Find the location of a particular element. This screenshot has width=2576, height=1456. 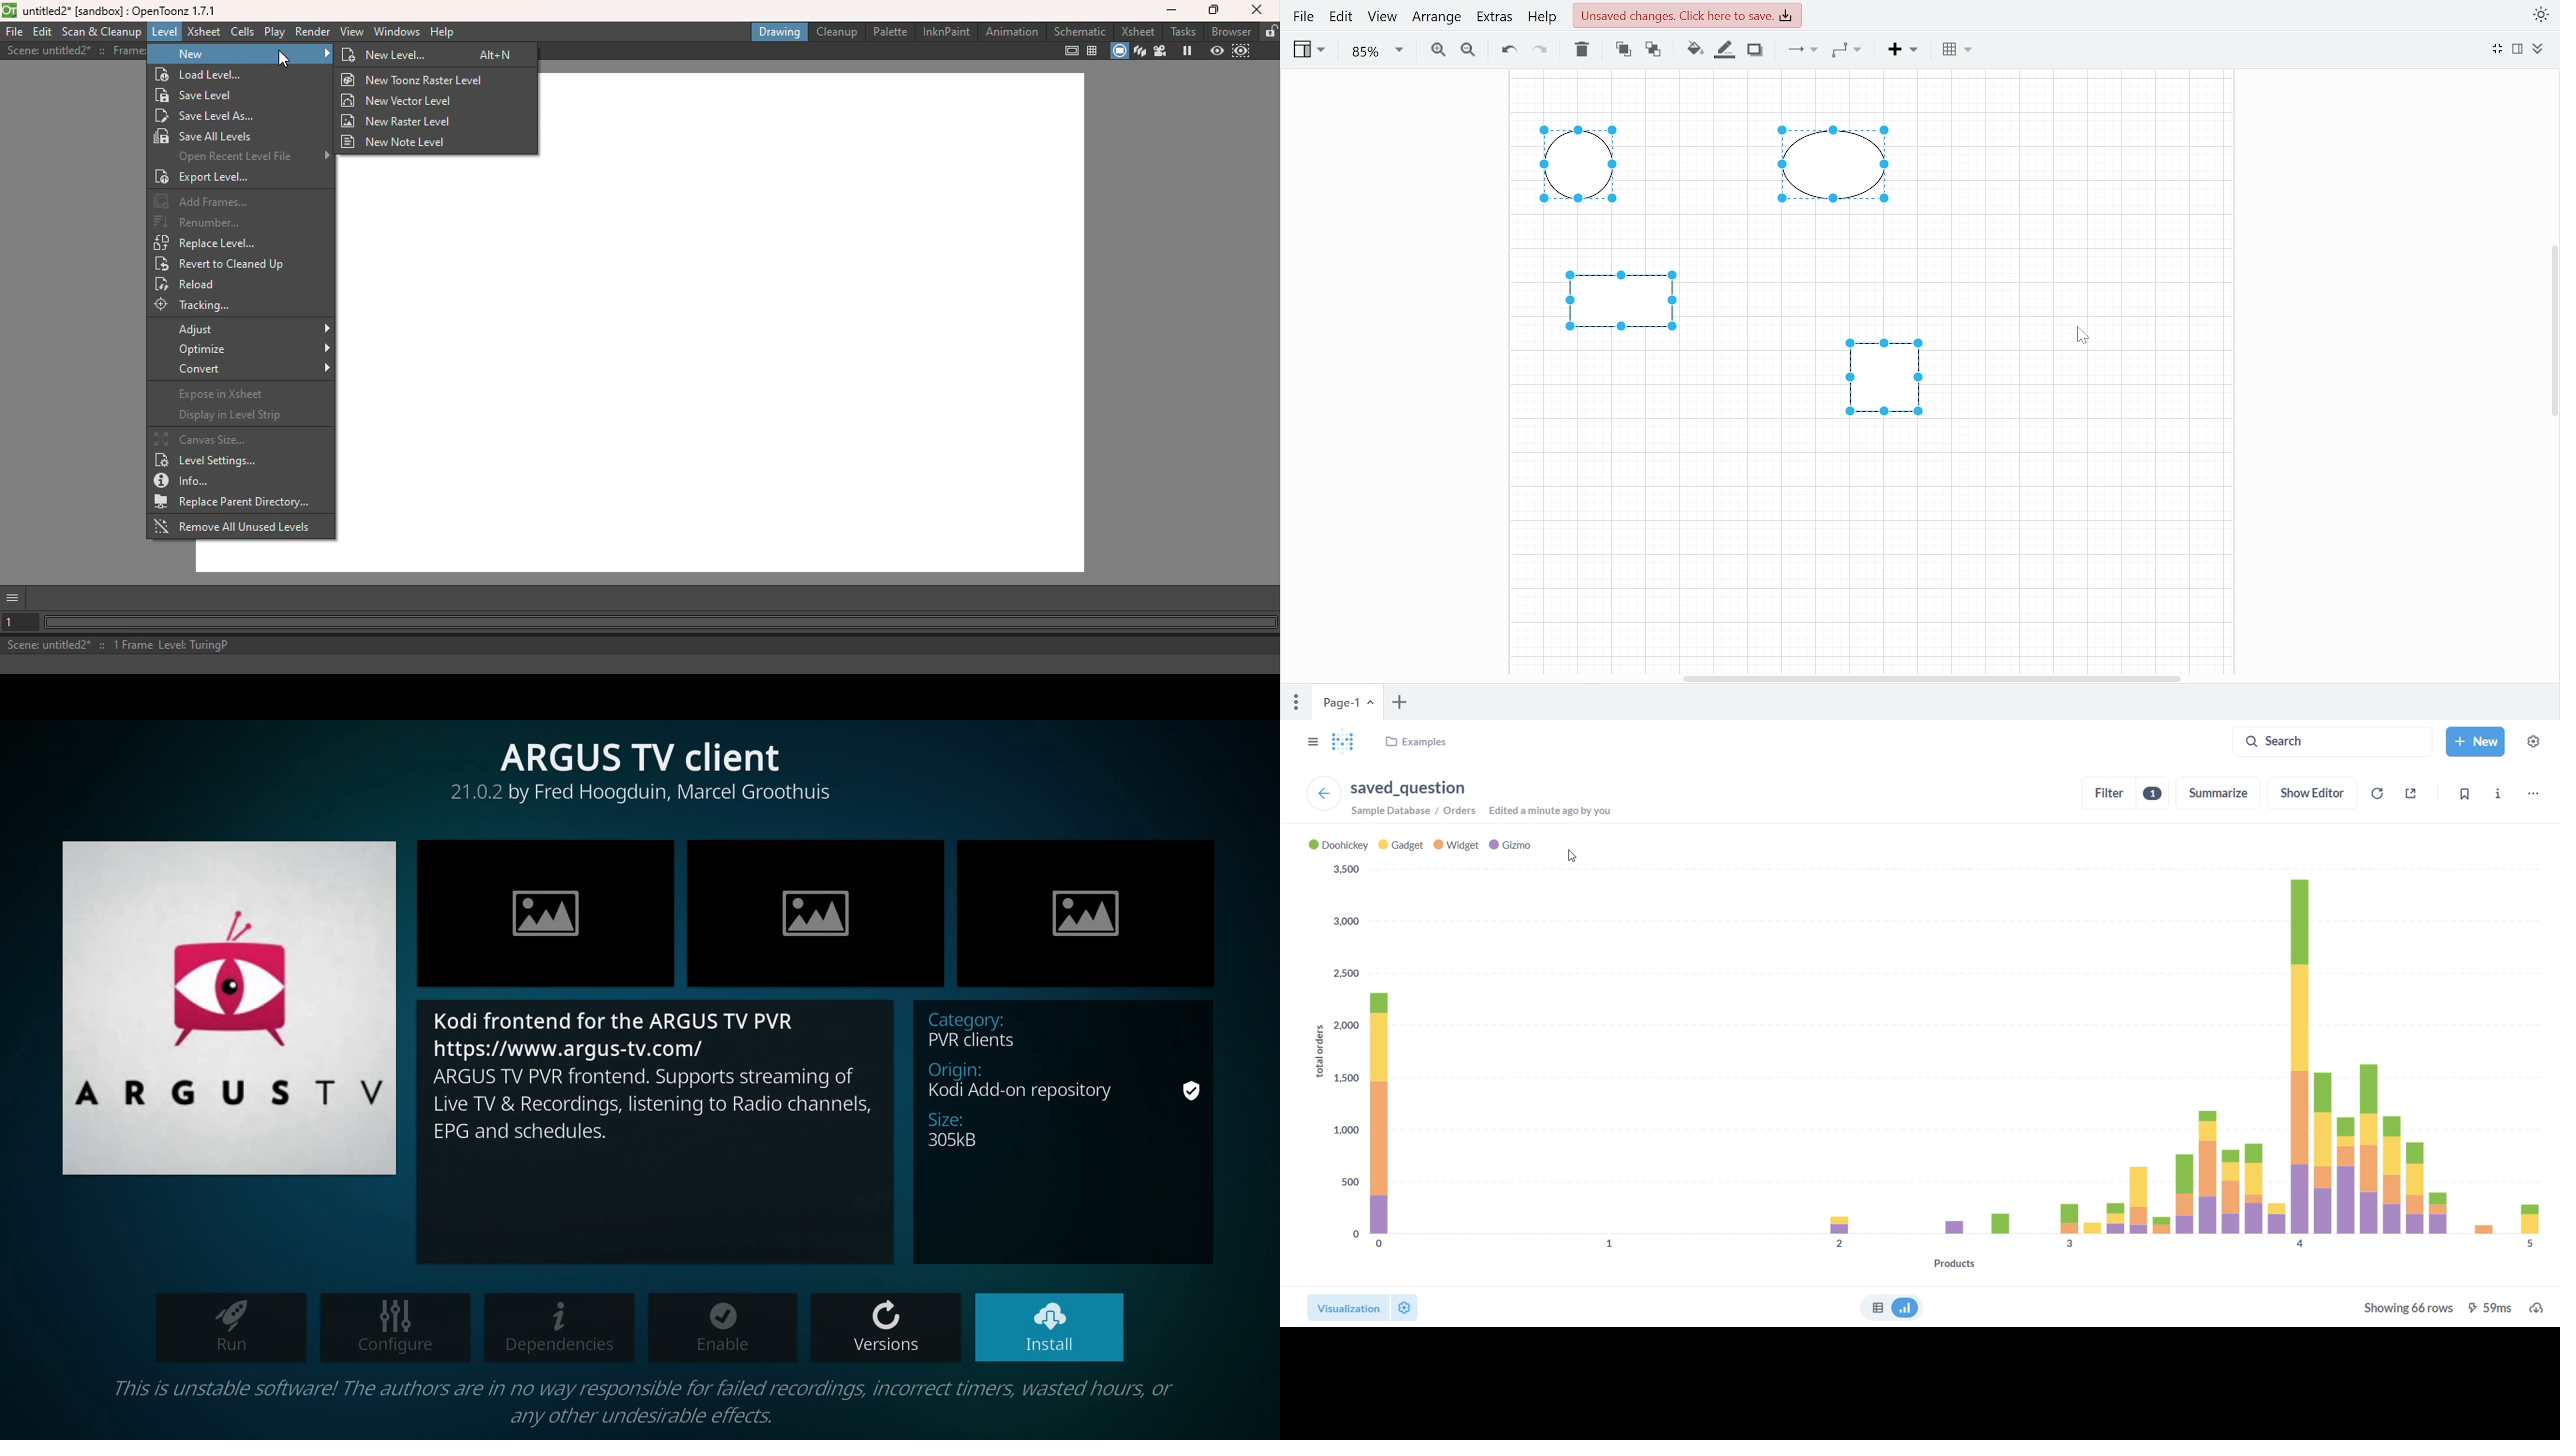

info is located at coordinates (2496, 795).